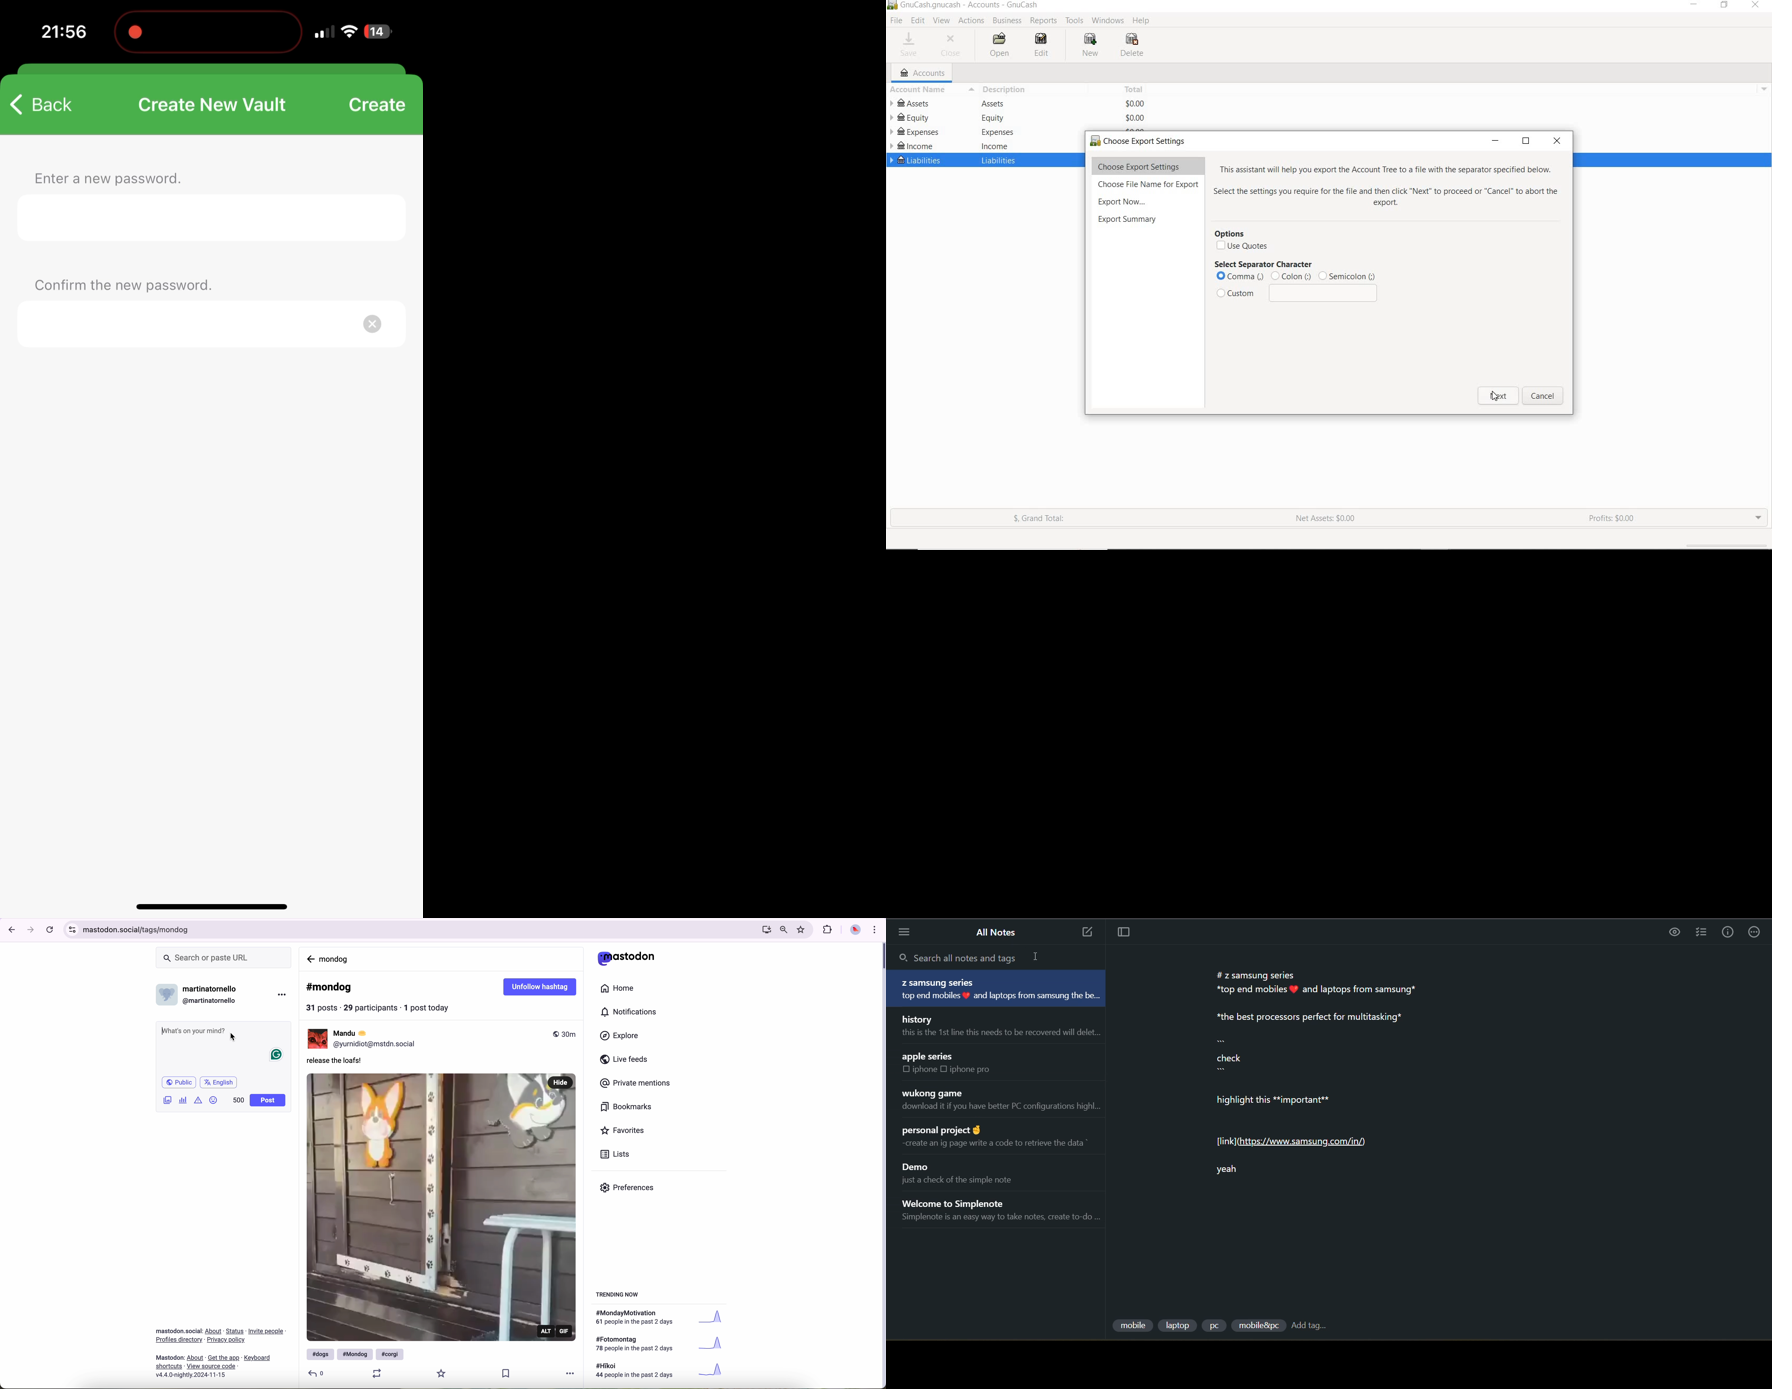  Describe the element at coordinates (1138, 141) in the screenshot. I see `choose export settings` at that location.